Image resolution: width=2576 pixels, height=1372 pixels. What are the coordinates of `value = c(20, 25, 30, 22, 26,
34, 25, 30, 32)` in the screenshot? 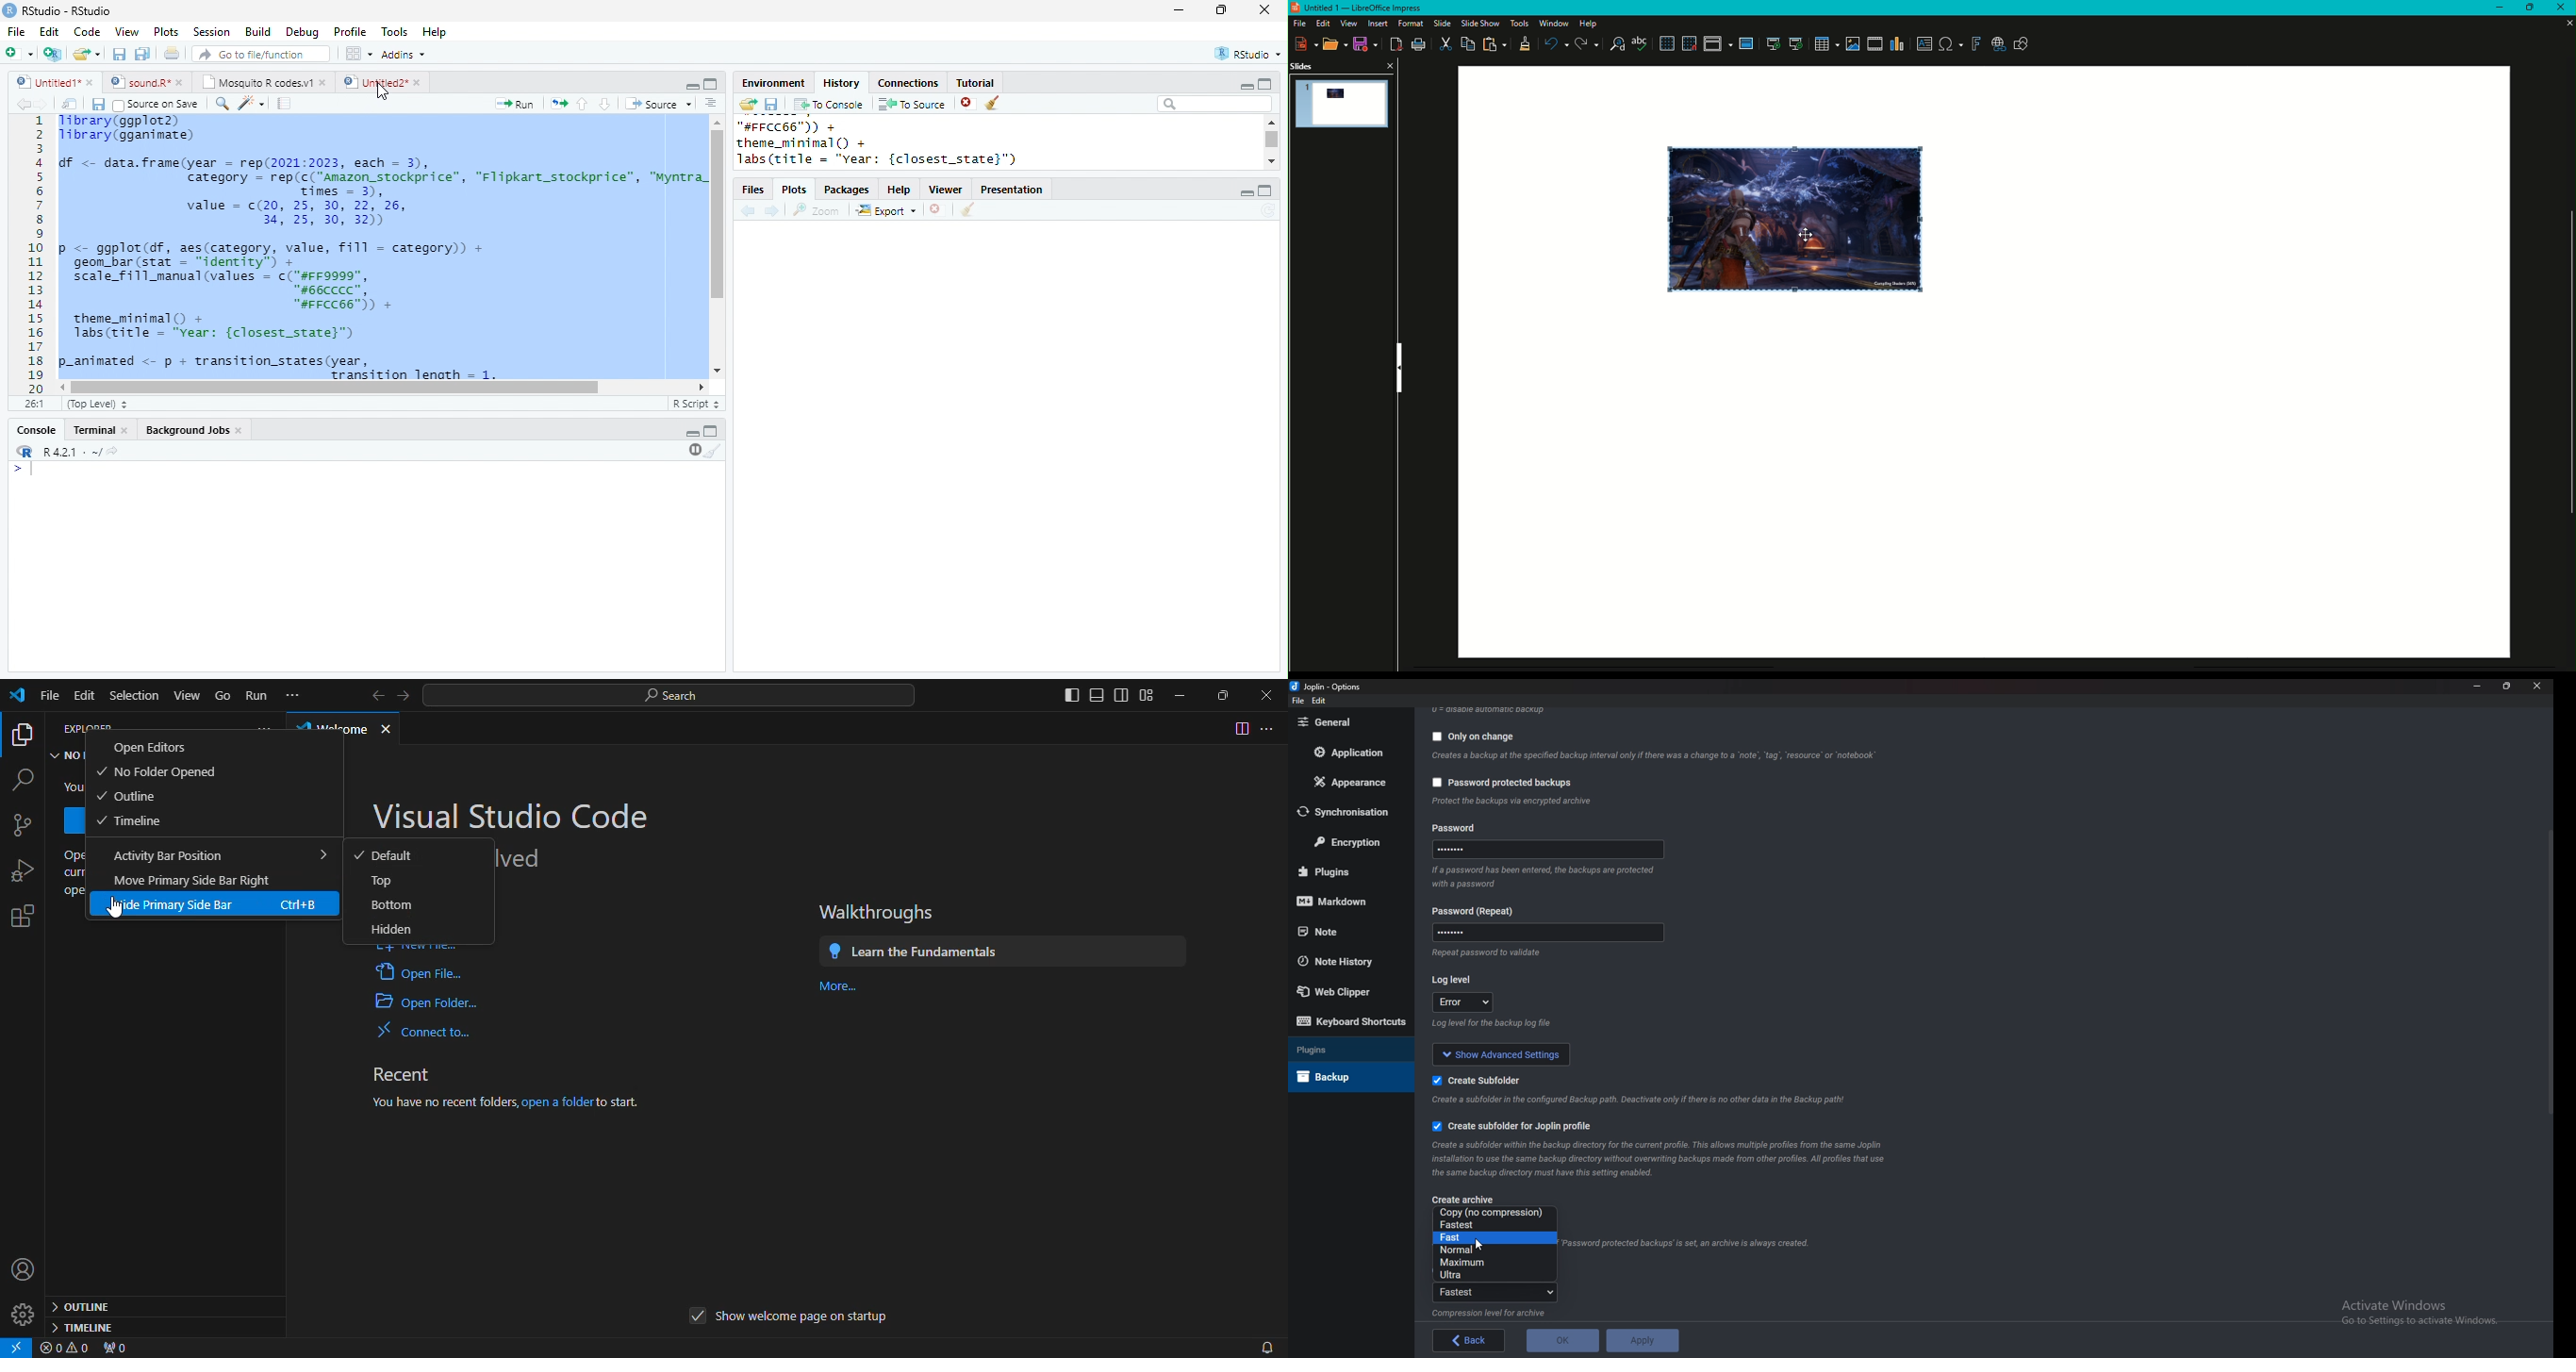 It's located at (306, 214).